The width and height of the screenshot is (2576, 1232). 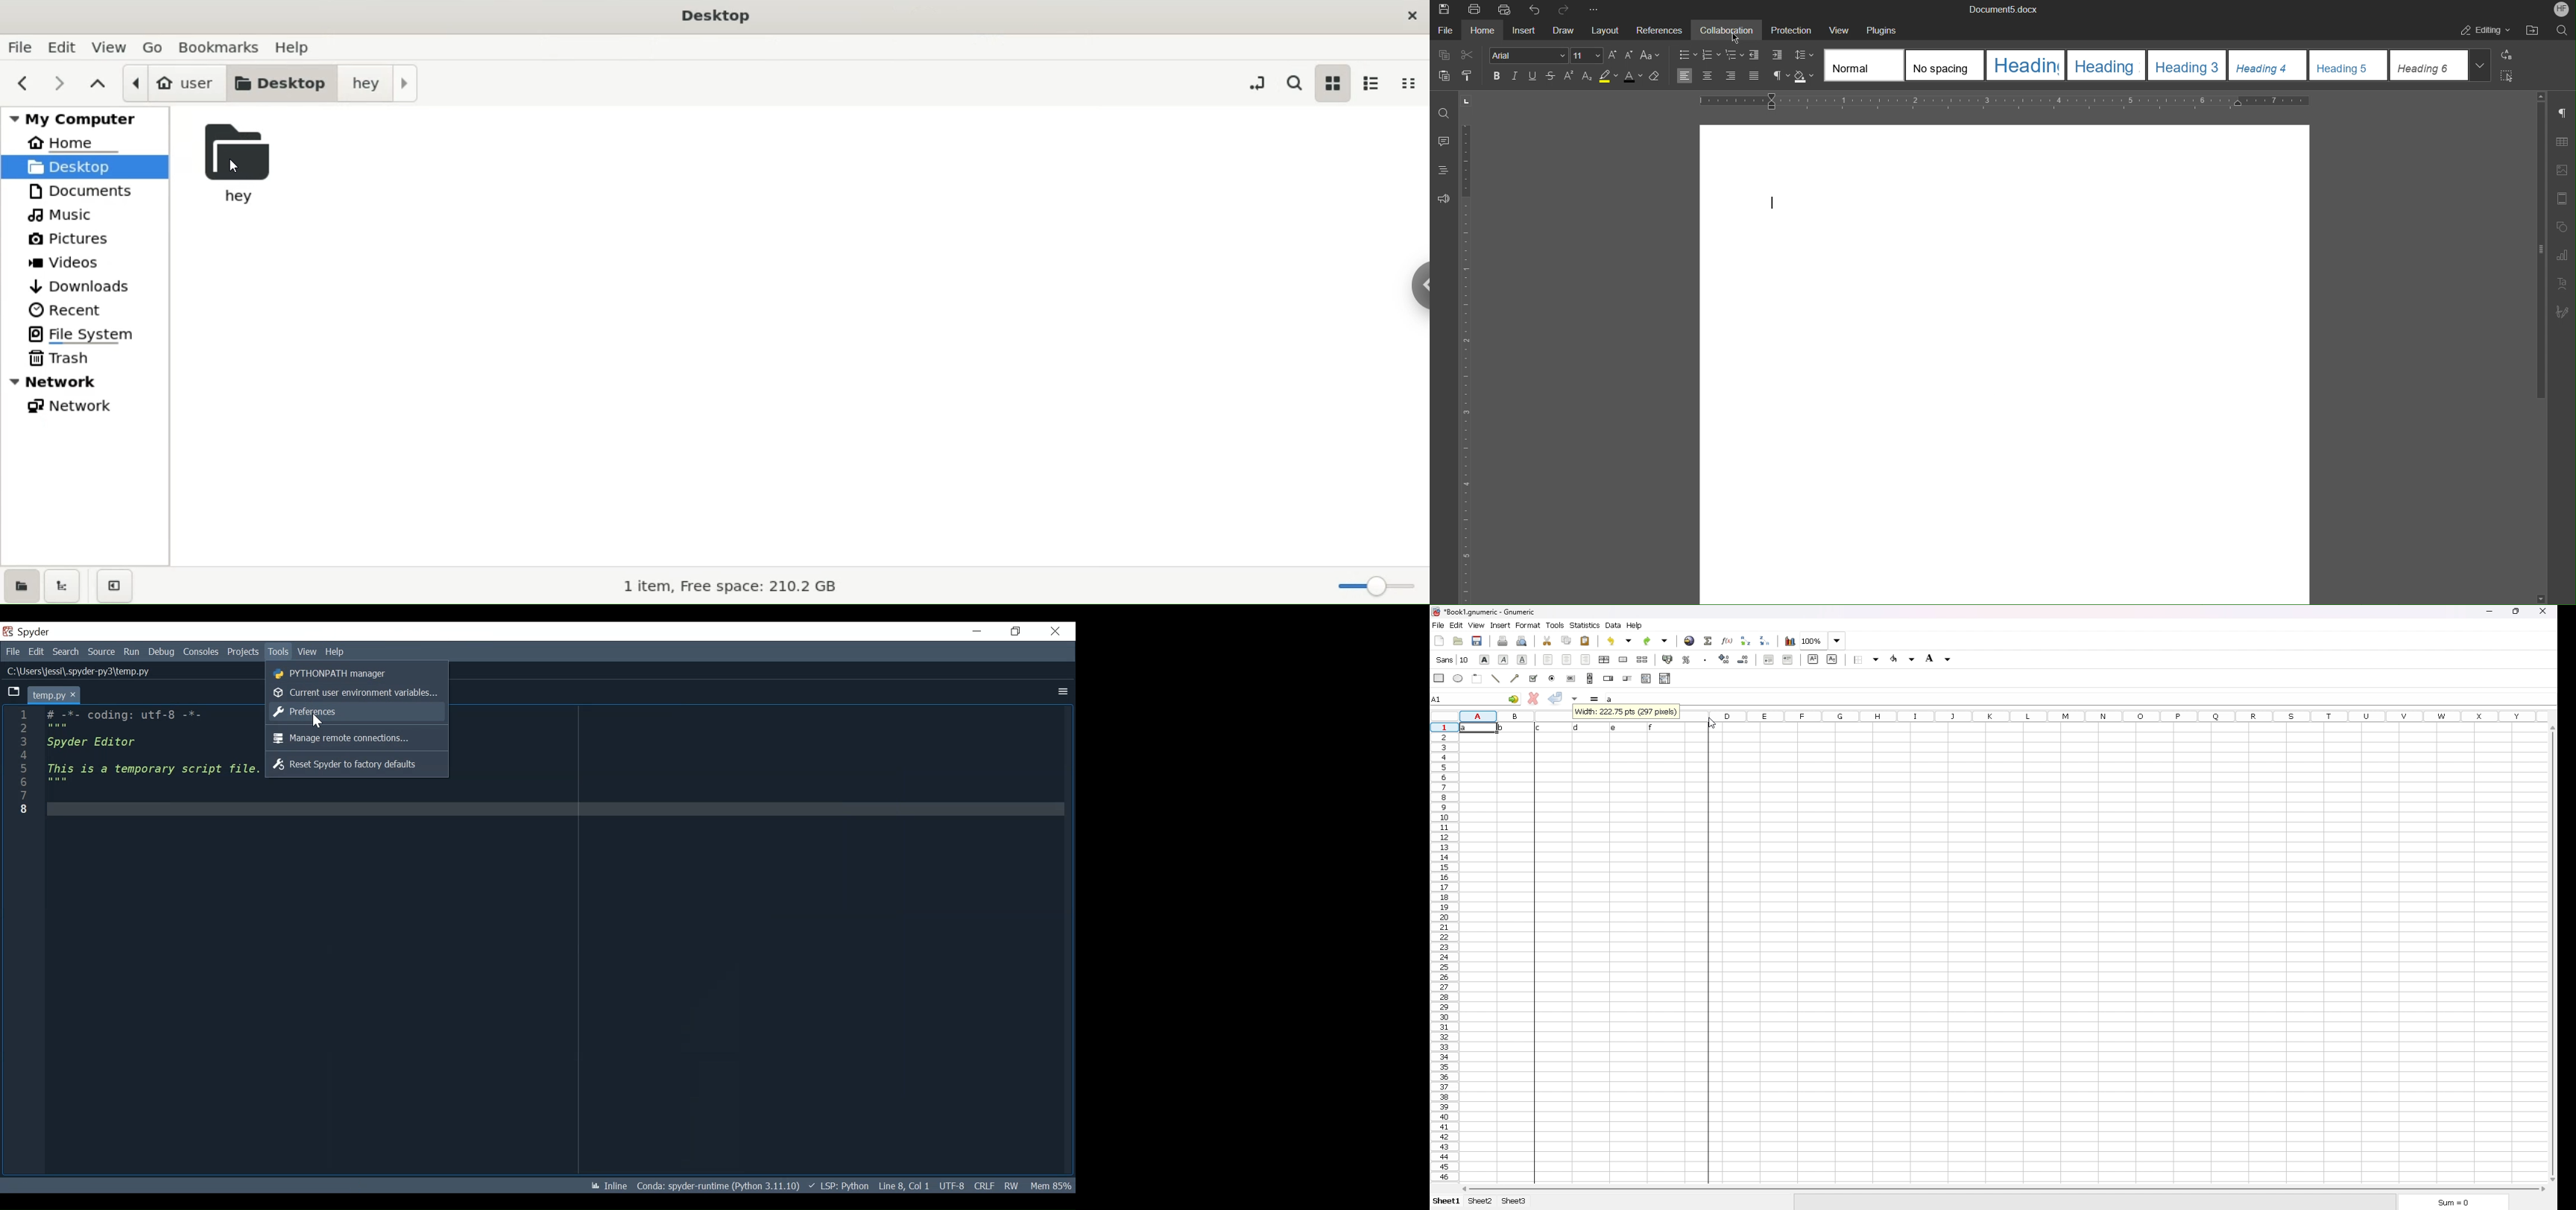 What do you see at coordinates (840, 1186) in the screenshot?
I see `Language` at bounding box center [840, 1186].